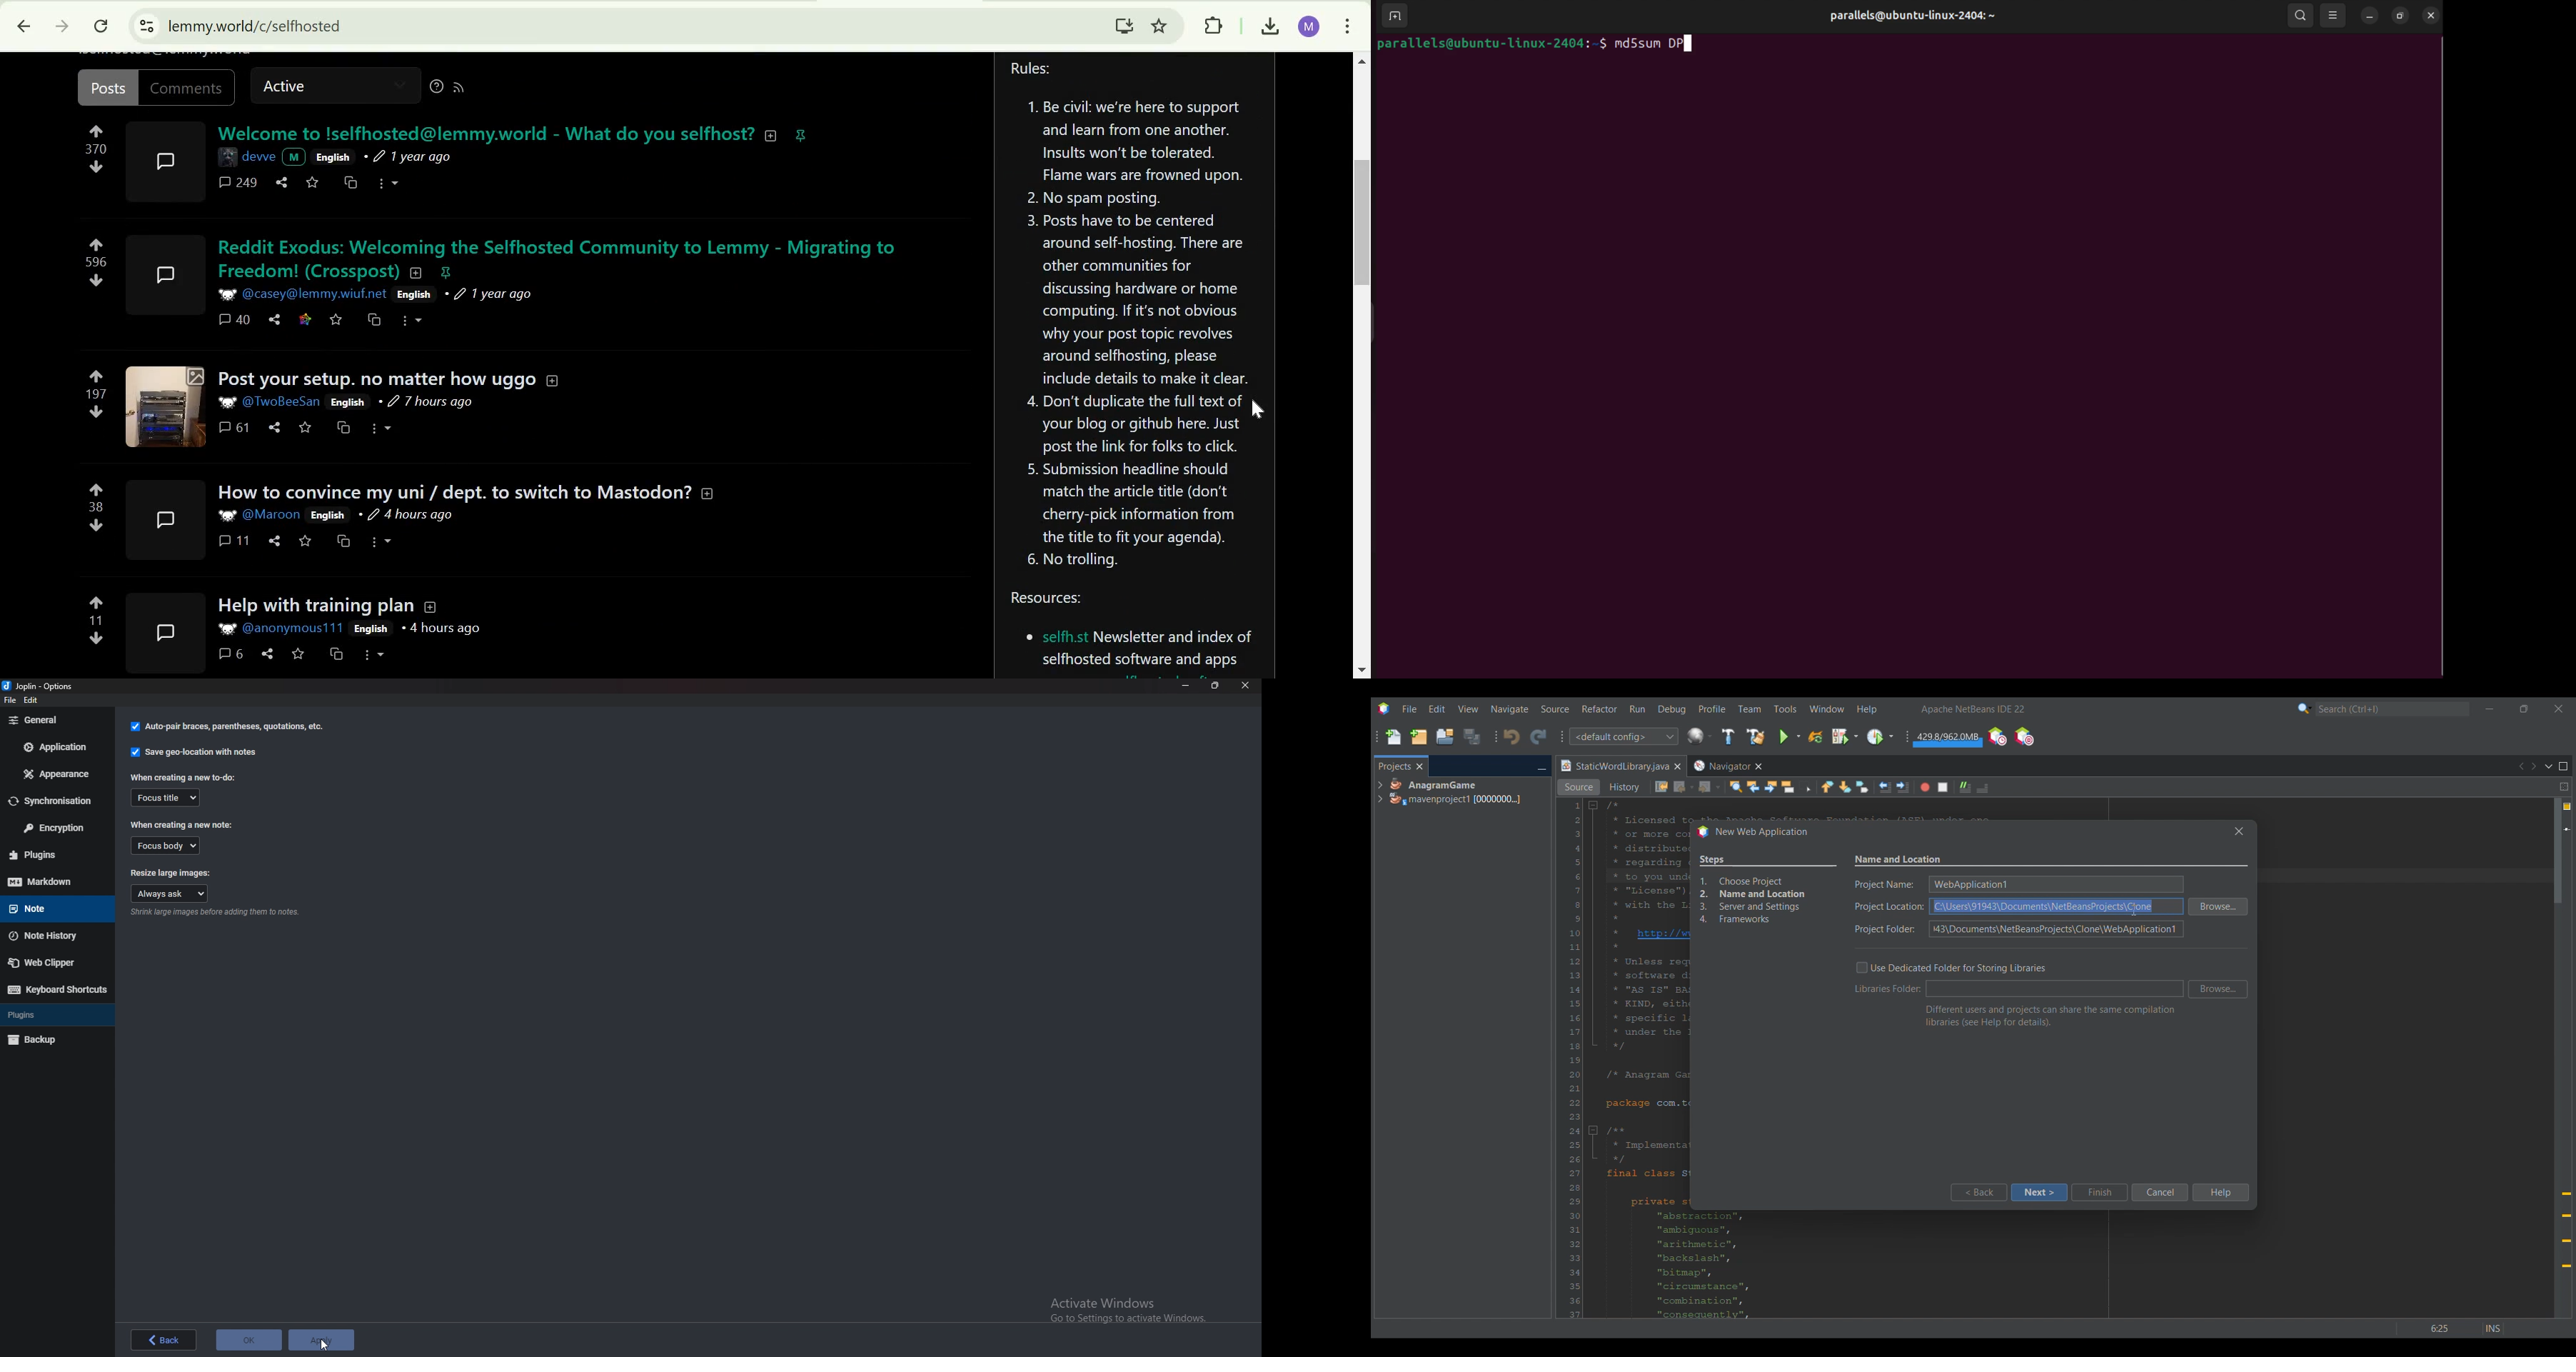  What do you see at coordinates (321, 1339) in the screenshot?
I see `apply` at bounding box center [321, 1339].